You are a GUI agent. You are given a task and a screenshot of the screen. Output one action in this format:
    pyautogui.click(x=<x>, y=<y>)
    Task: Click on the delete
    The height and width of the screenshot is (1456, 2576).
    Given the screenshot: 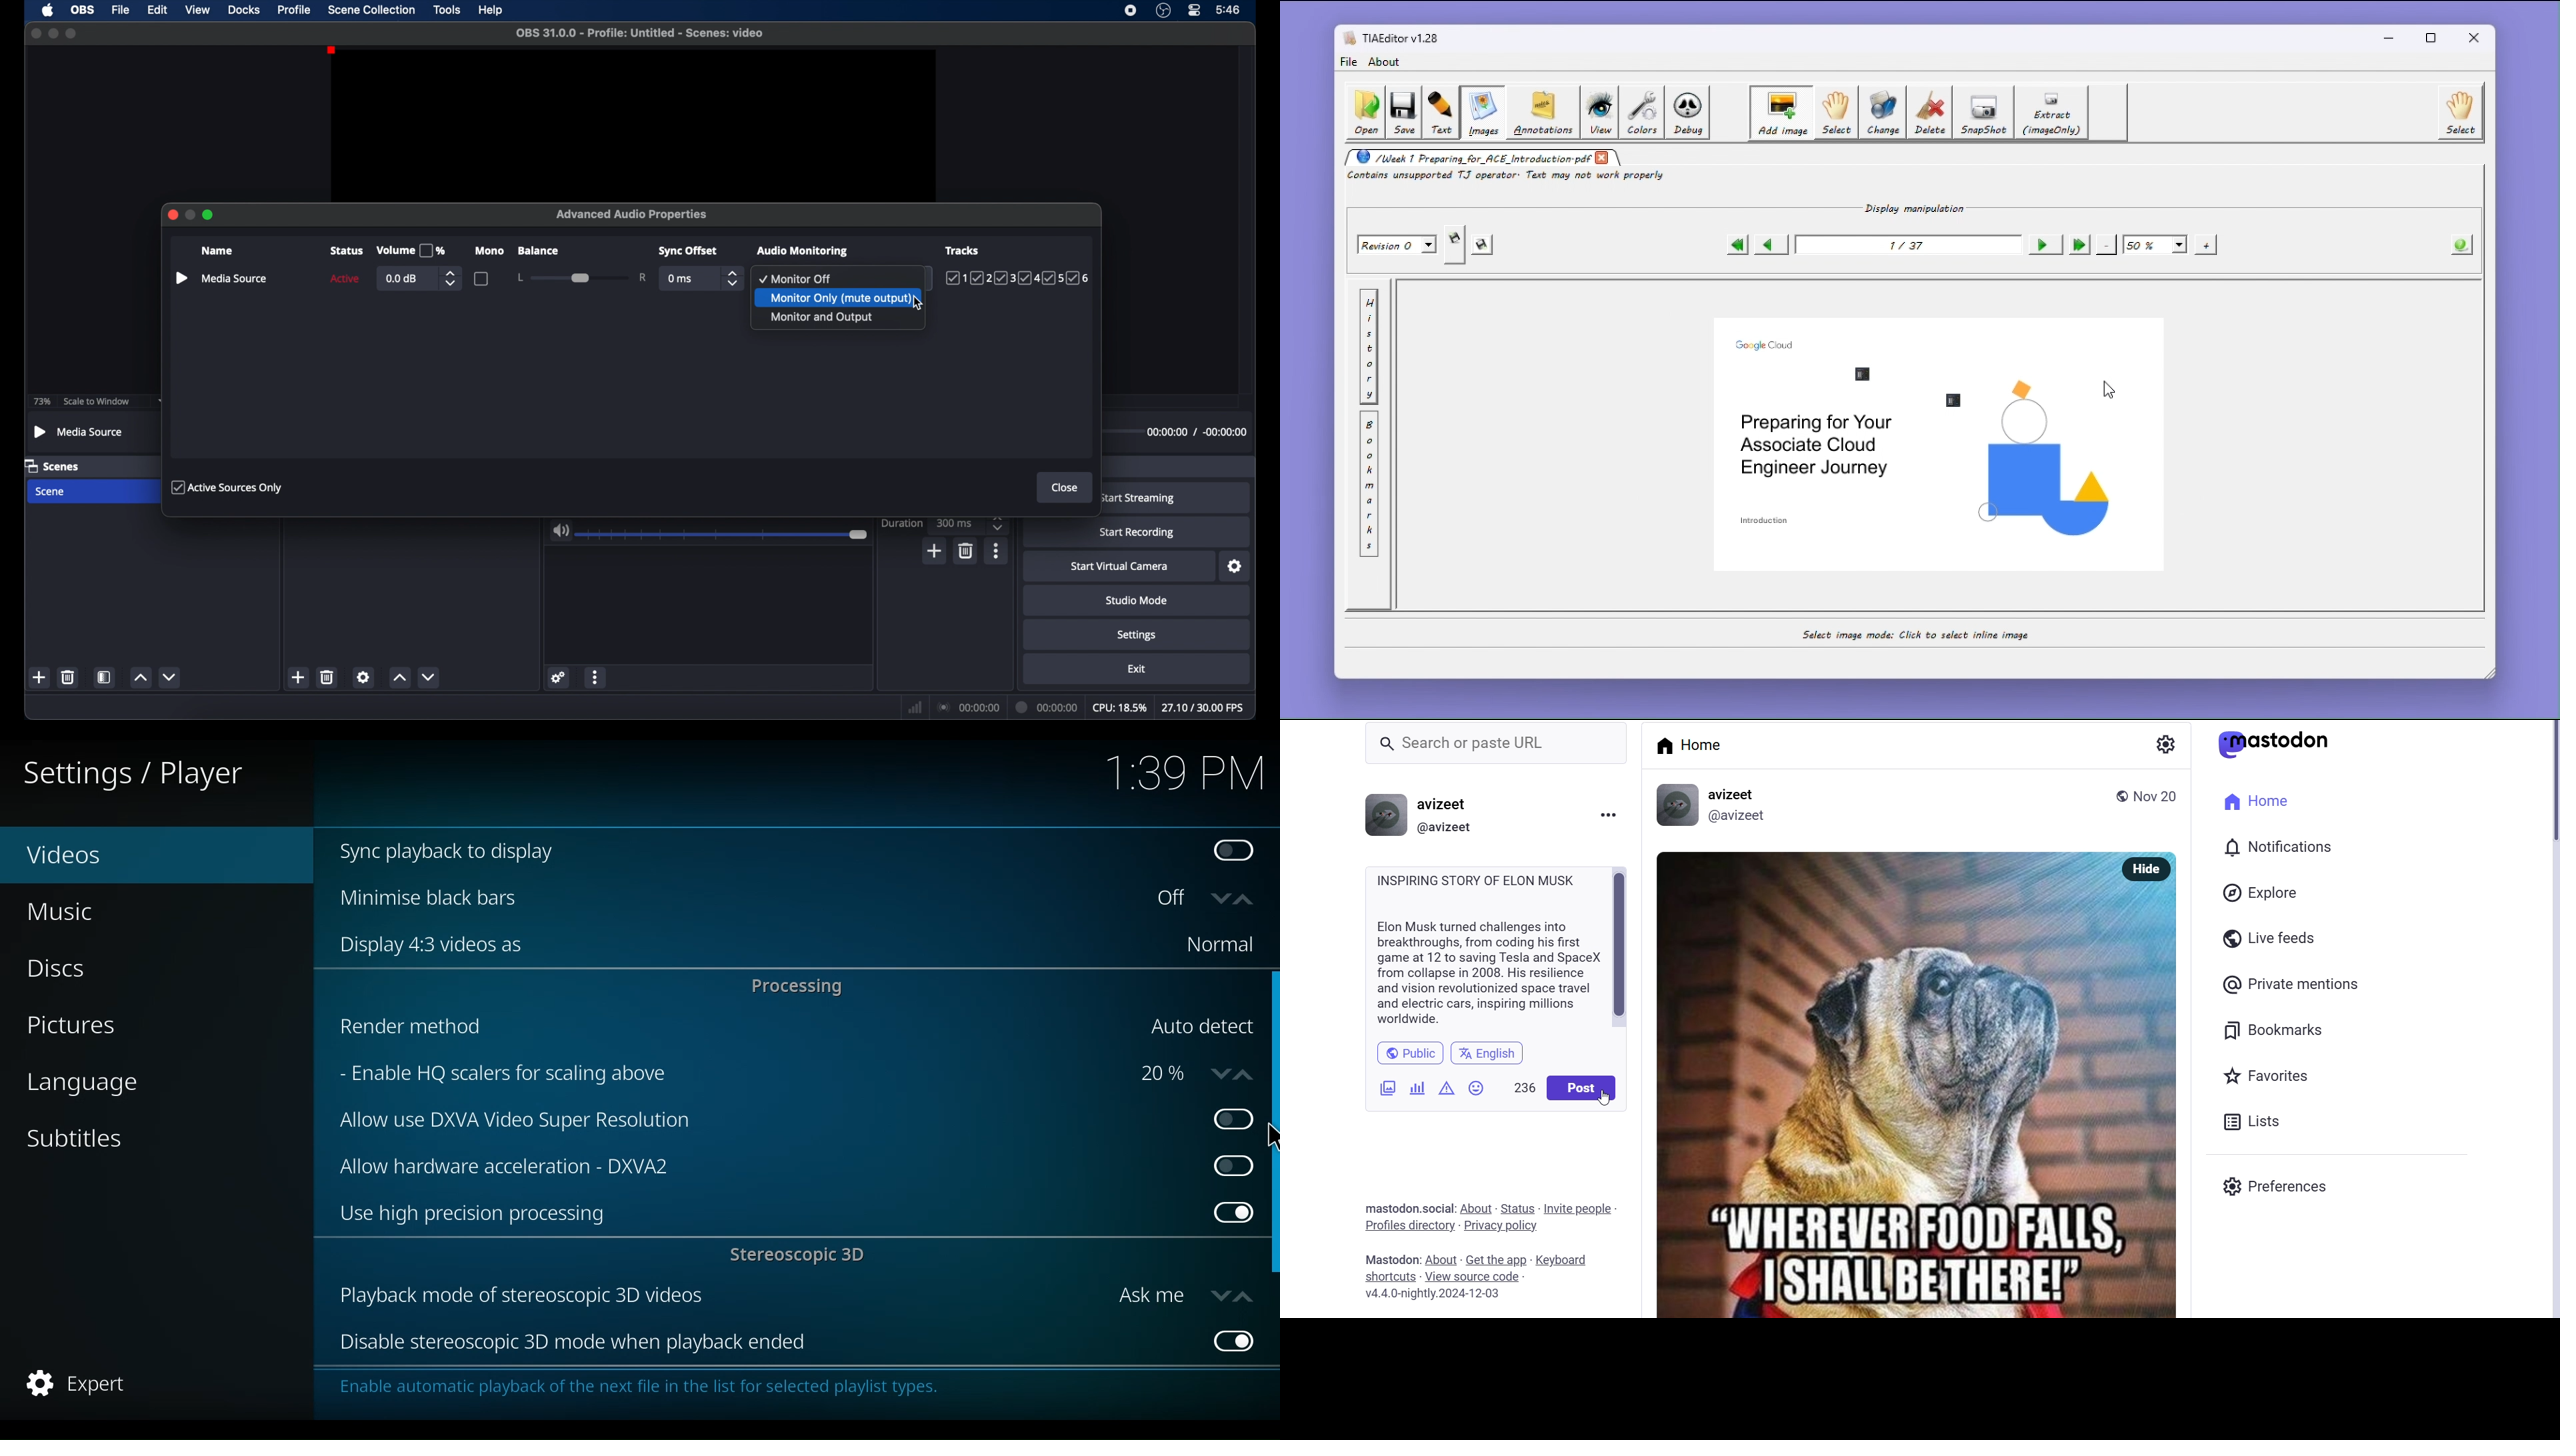 What is the action you would take?
    pyautogui.click(x=328, y=677)
    